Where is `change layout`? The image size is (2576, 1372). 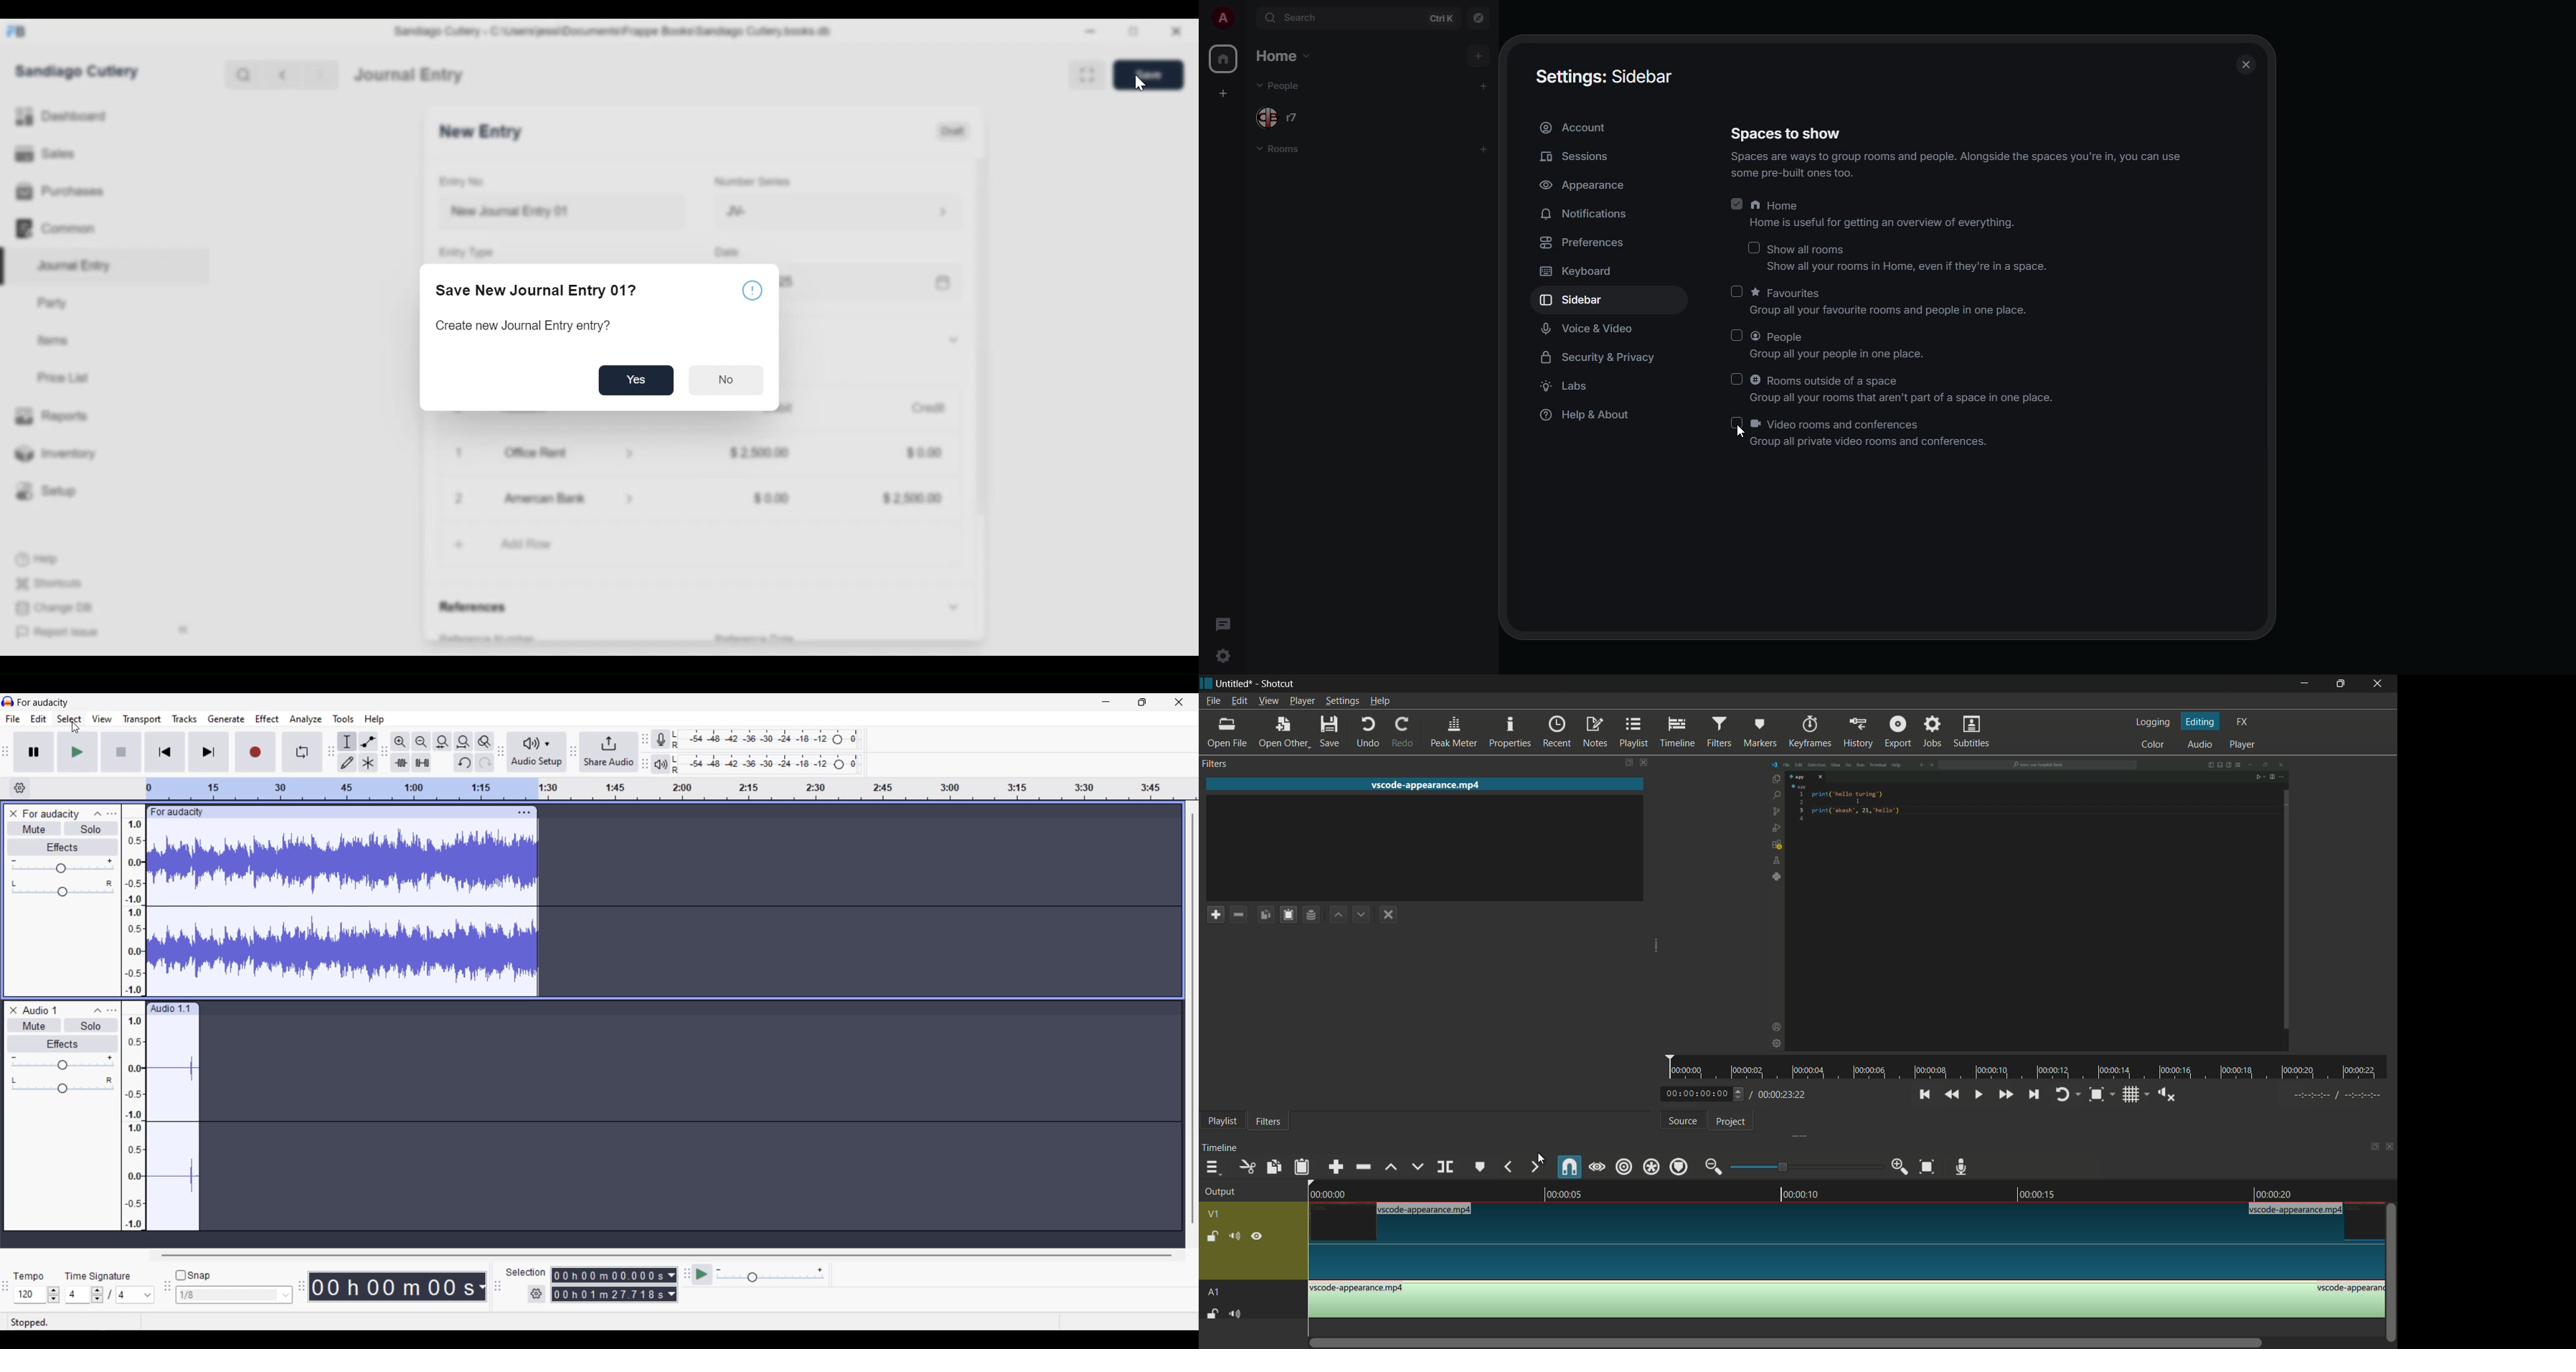
change layout is located at coordinates (2371, 1145).